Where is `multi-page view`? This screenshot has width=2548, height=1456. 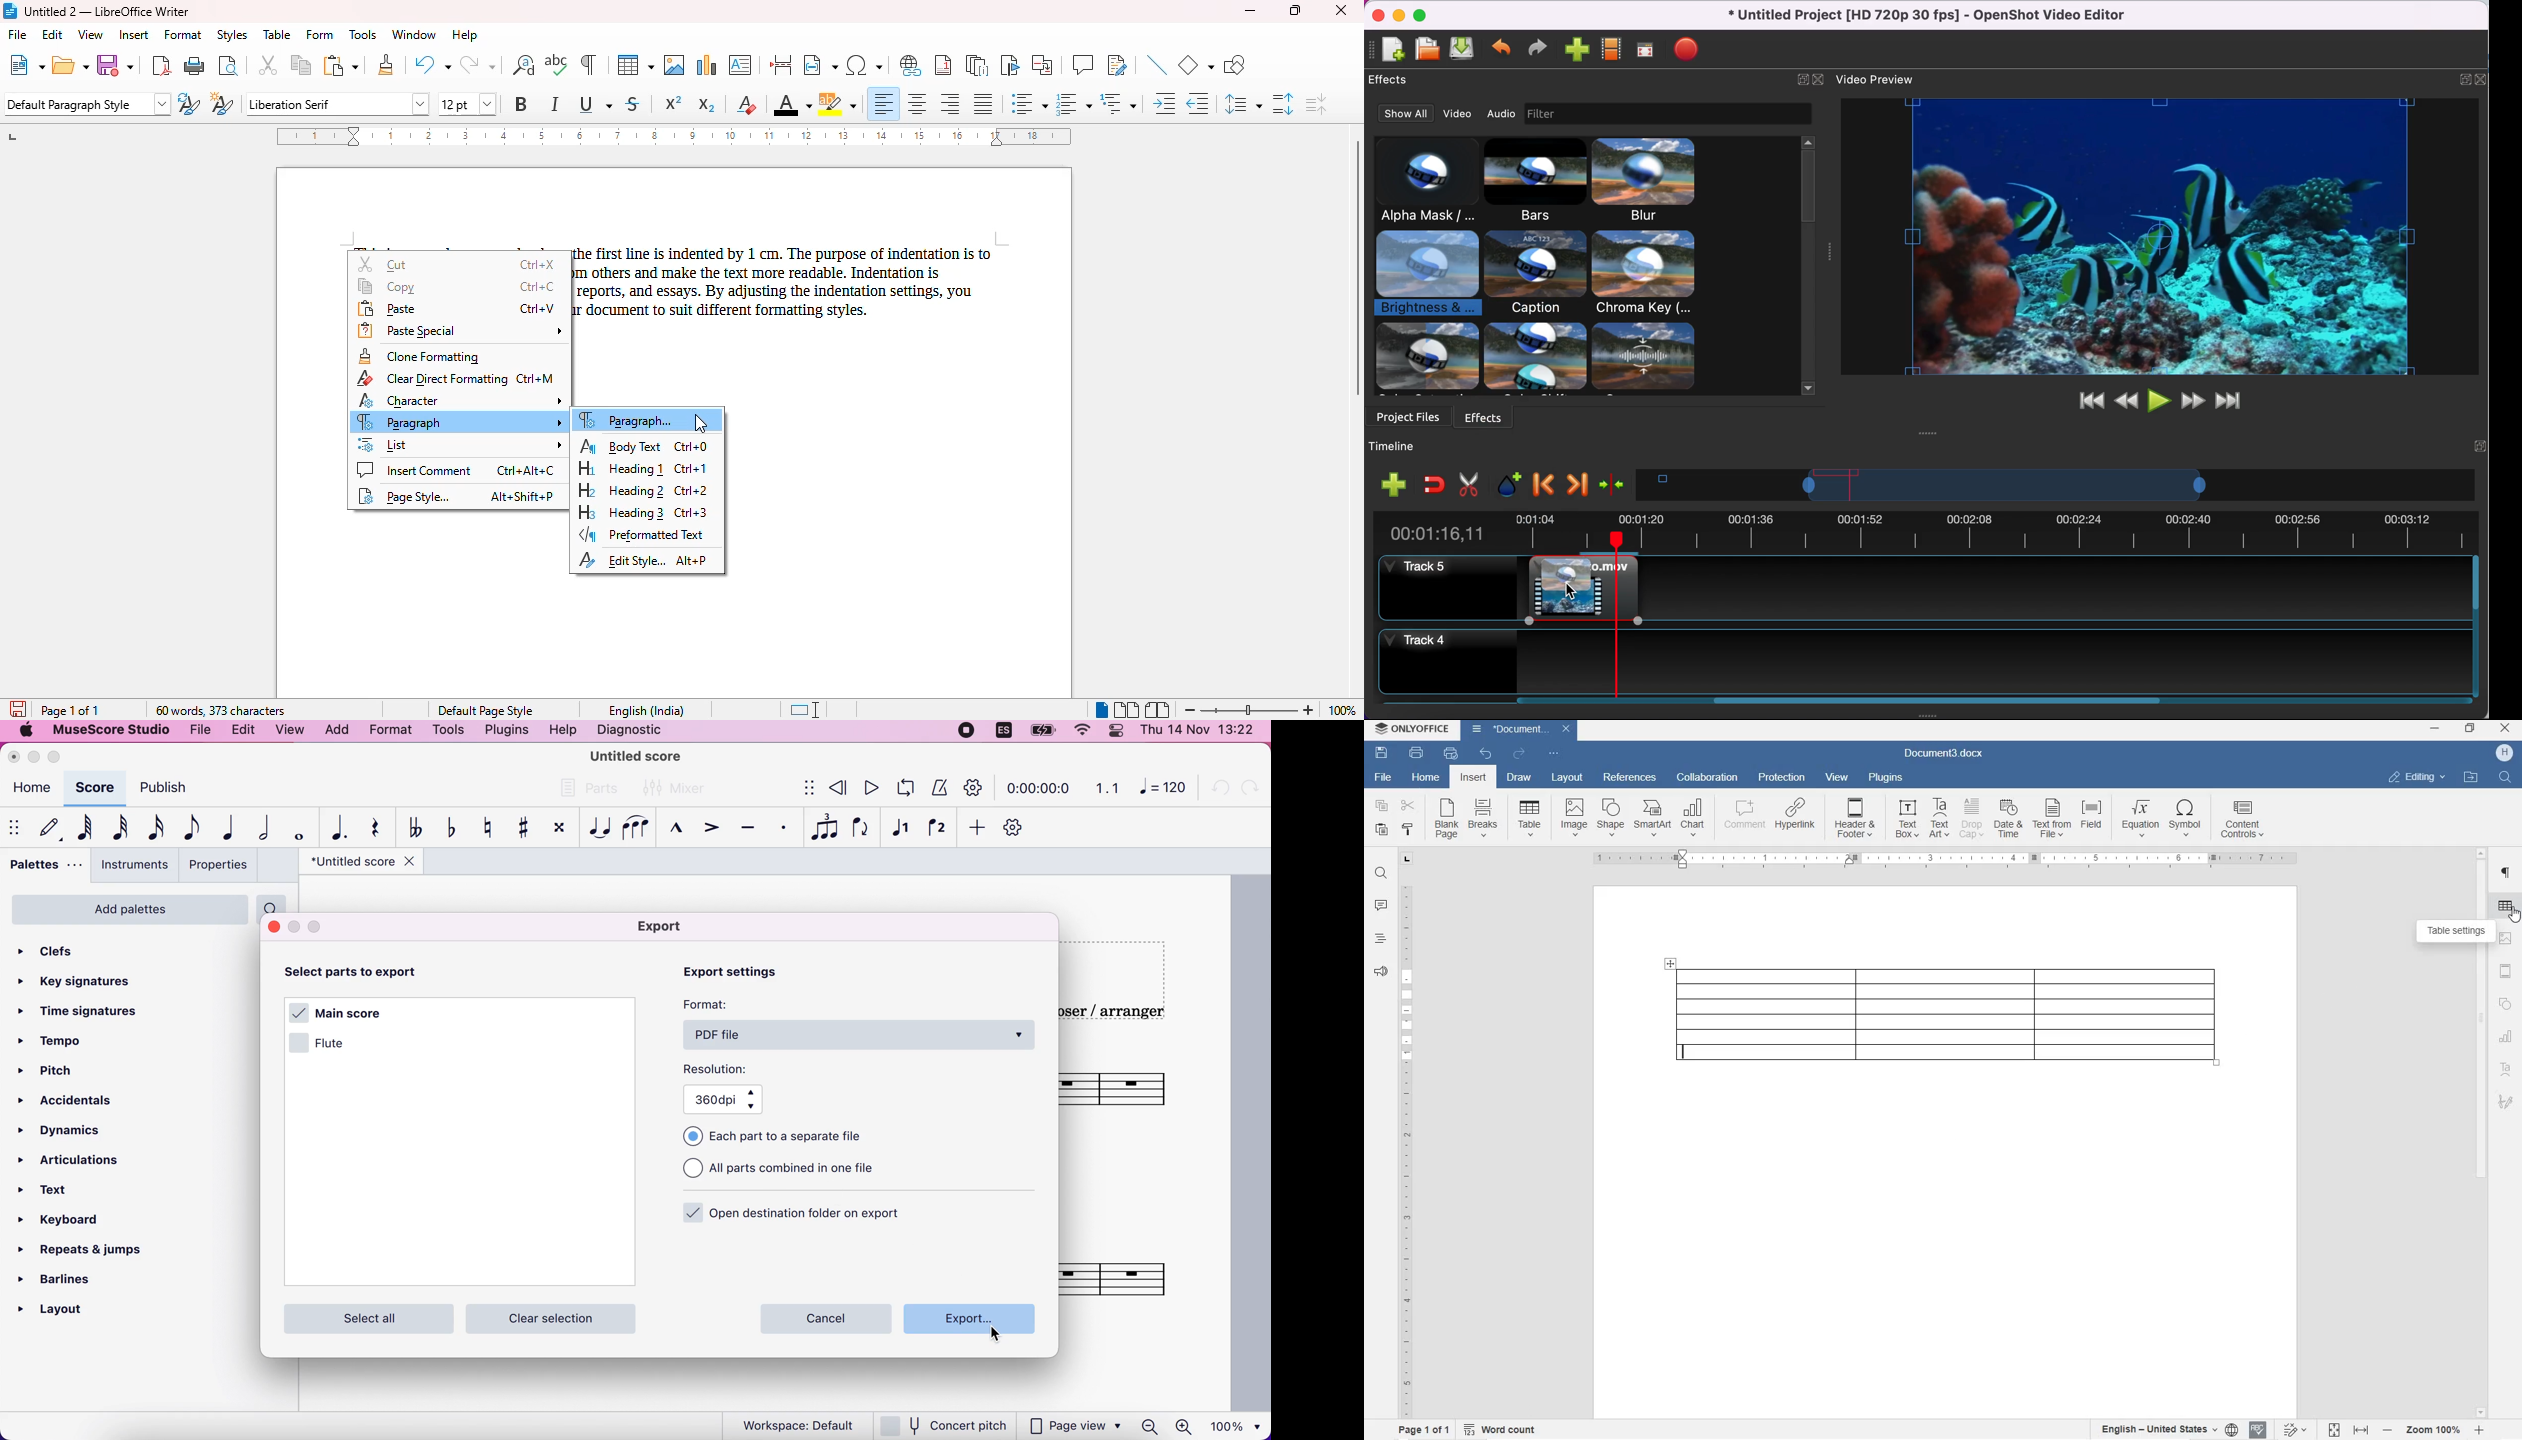
multi-page view is located at coordinates (1127, 709).